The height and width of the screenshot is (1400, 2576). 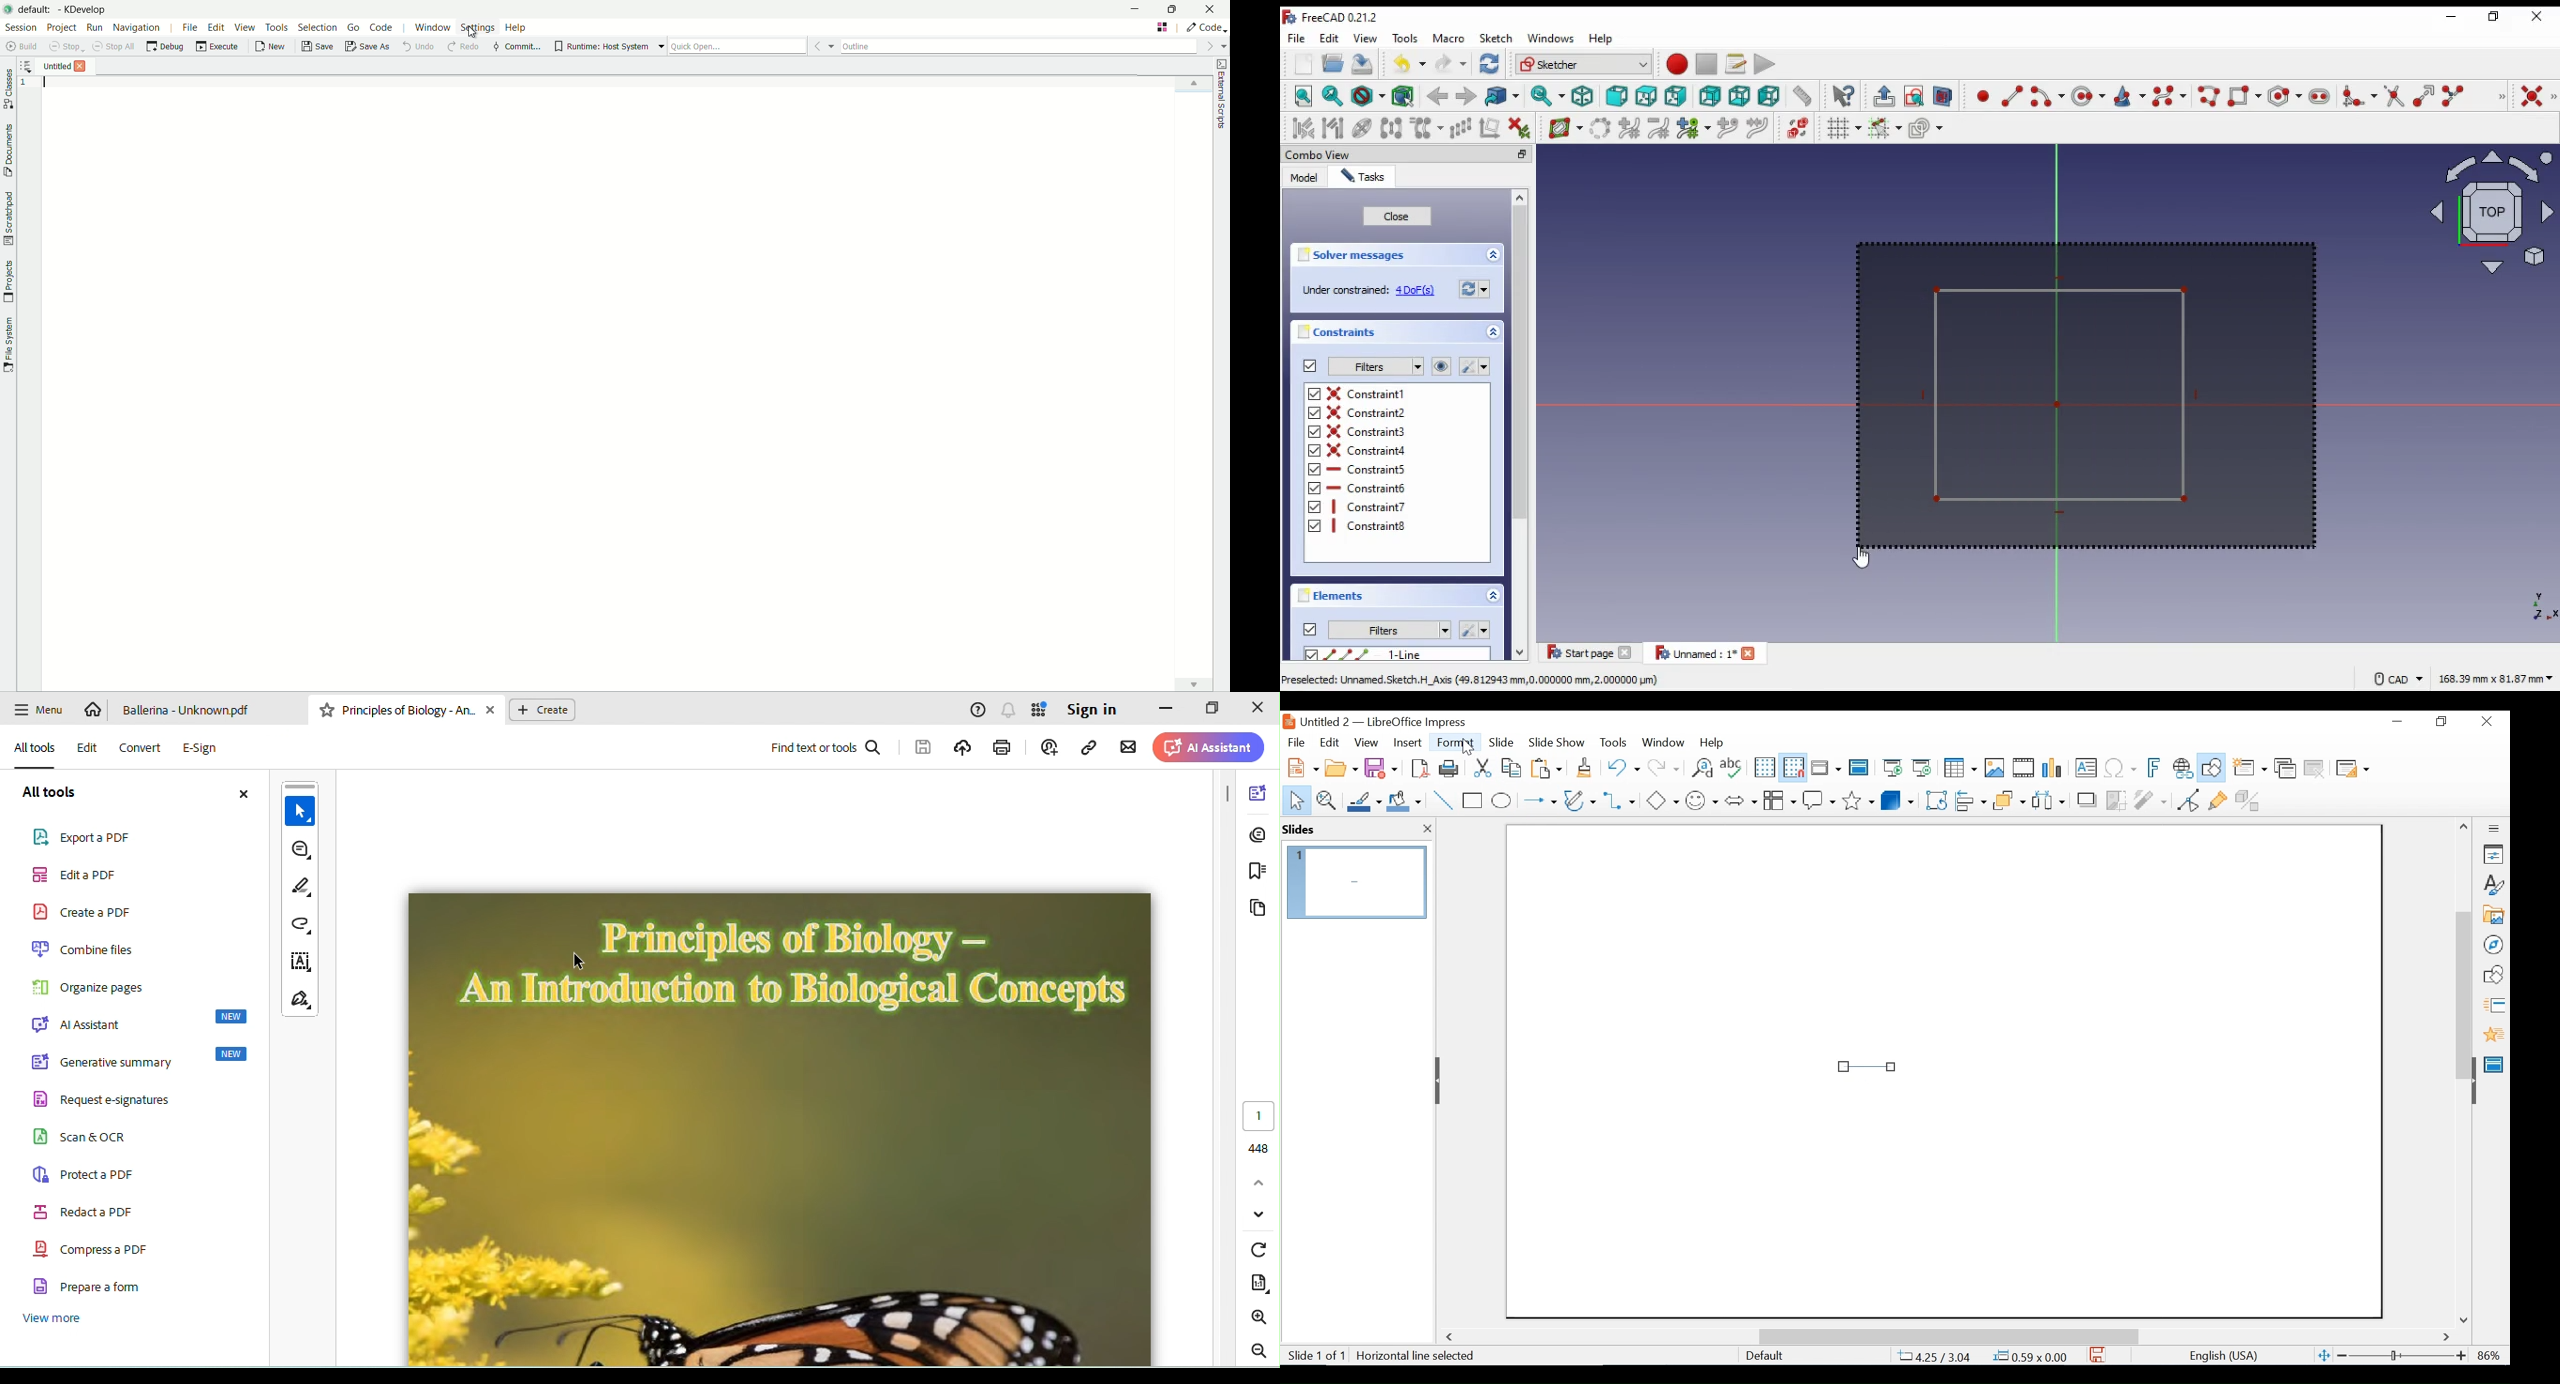 What do you see at coordinates (1702, 799) in the screenshot?
I see `Symbol shapes` at bounding box center [1702, 799].